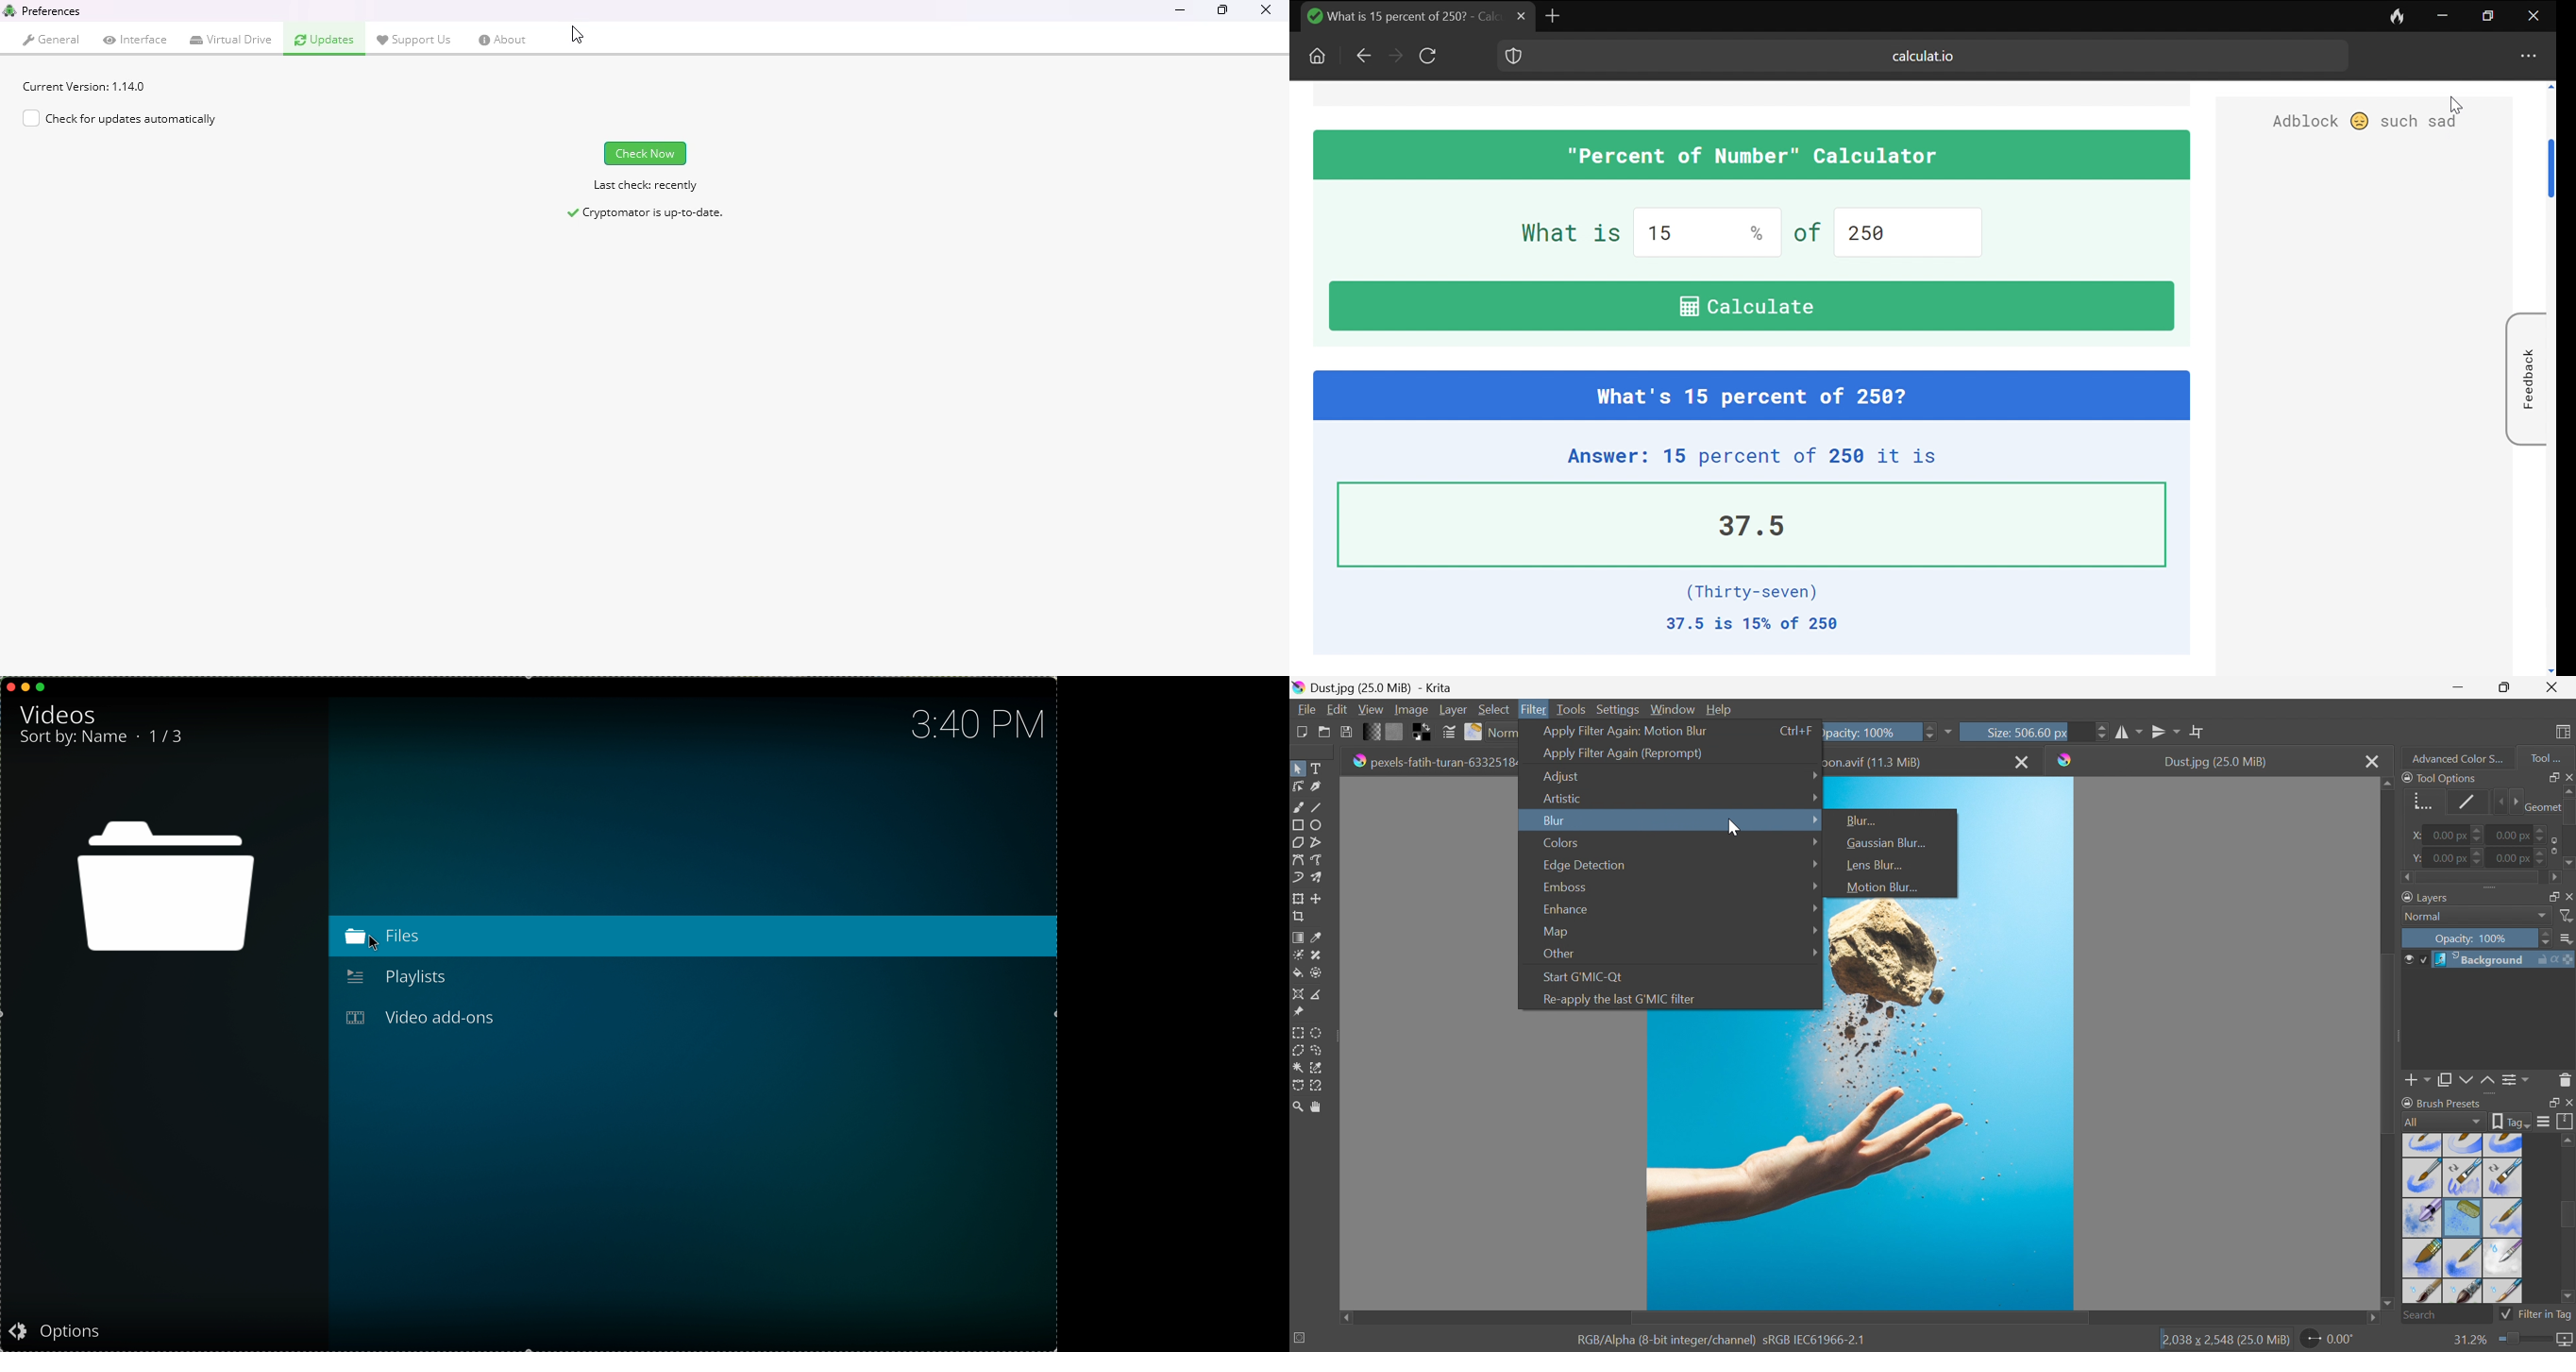 The width and height of the screenshot is (2576, 1372). Describe the element at coordinates (1433, 760) in the screenshot. I see `pexels-fatih-turan-6332518` at that location.